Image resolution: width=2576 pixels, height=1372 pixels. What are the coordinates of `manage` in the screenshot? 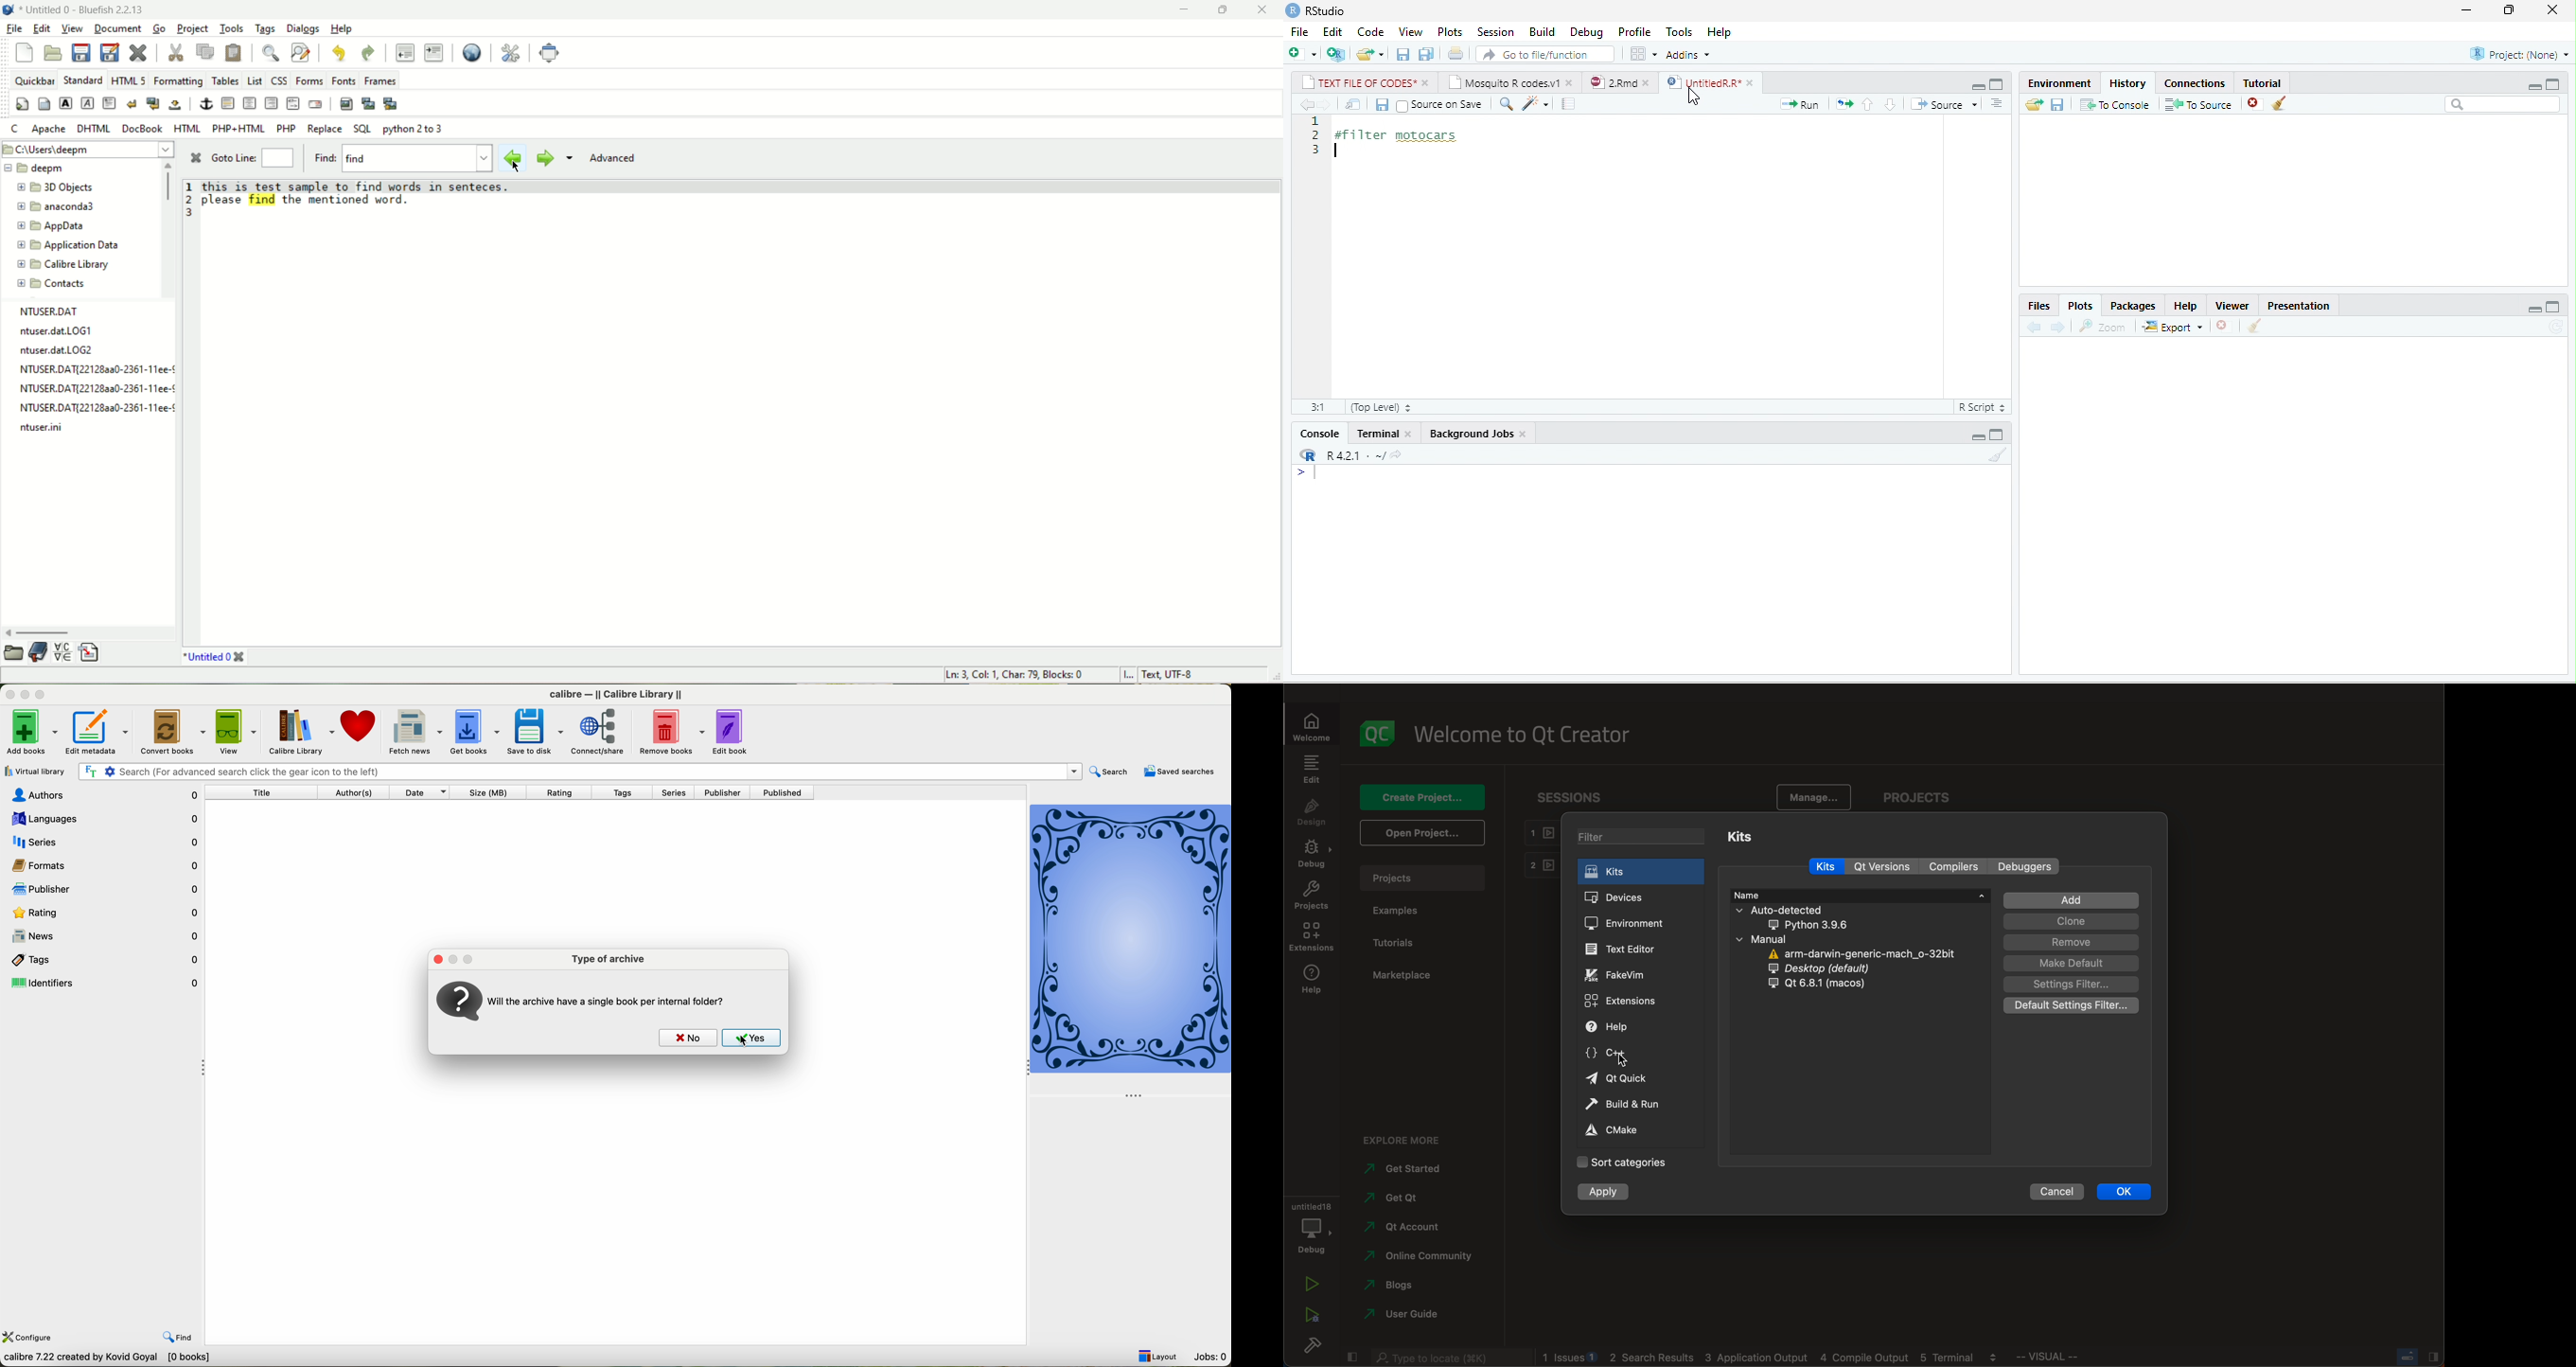 It's located at (1810, 798).